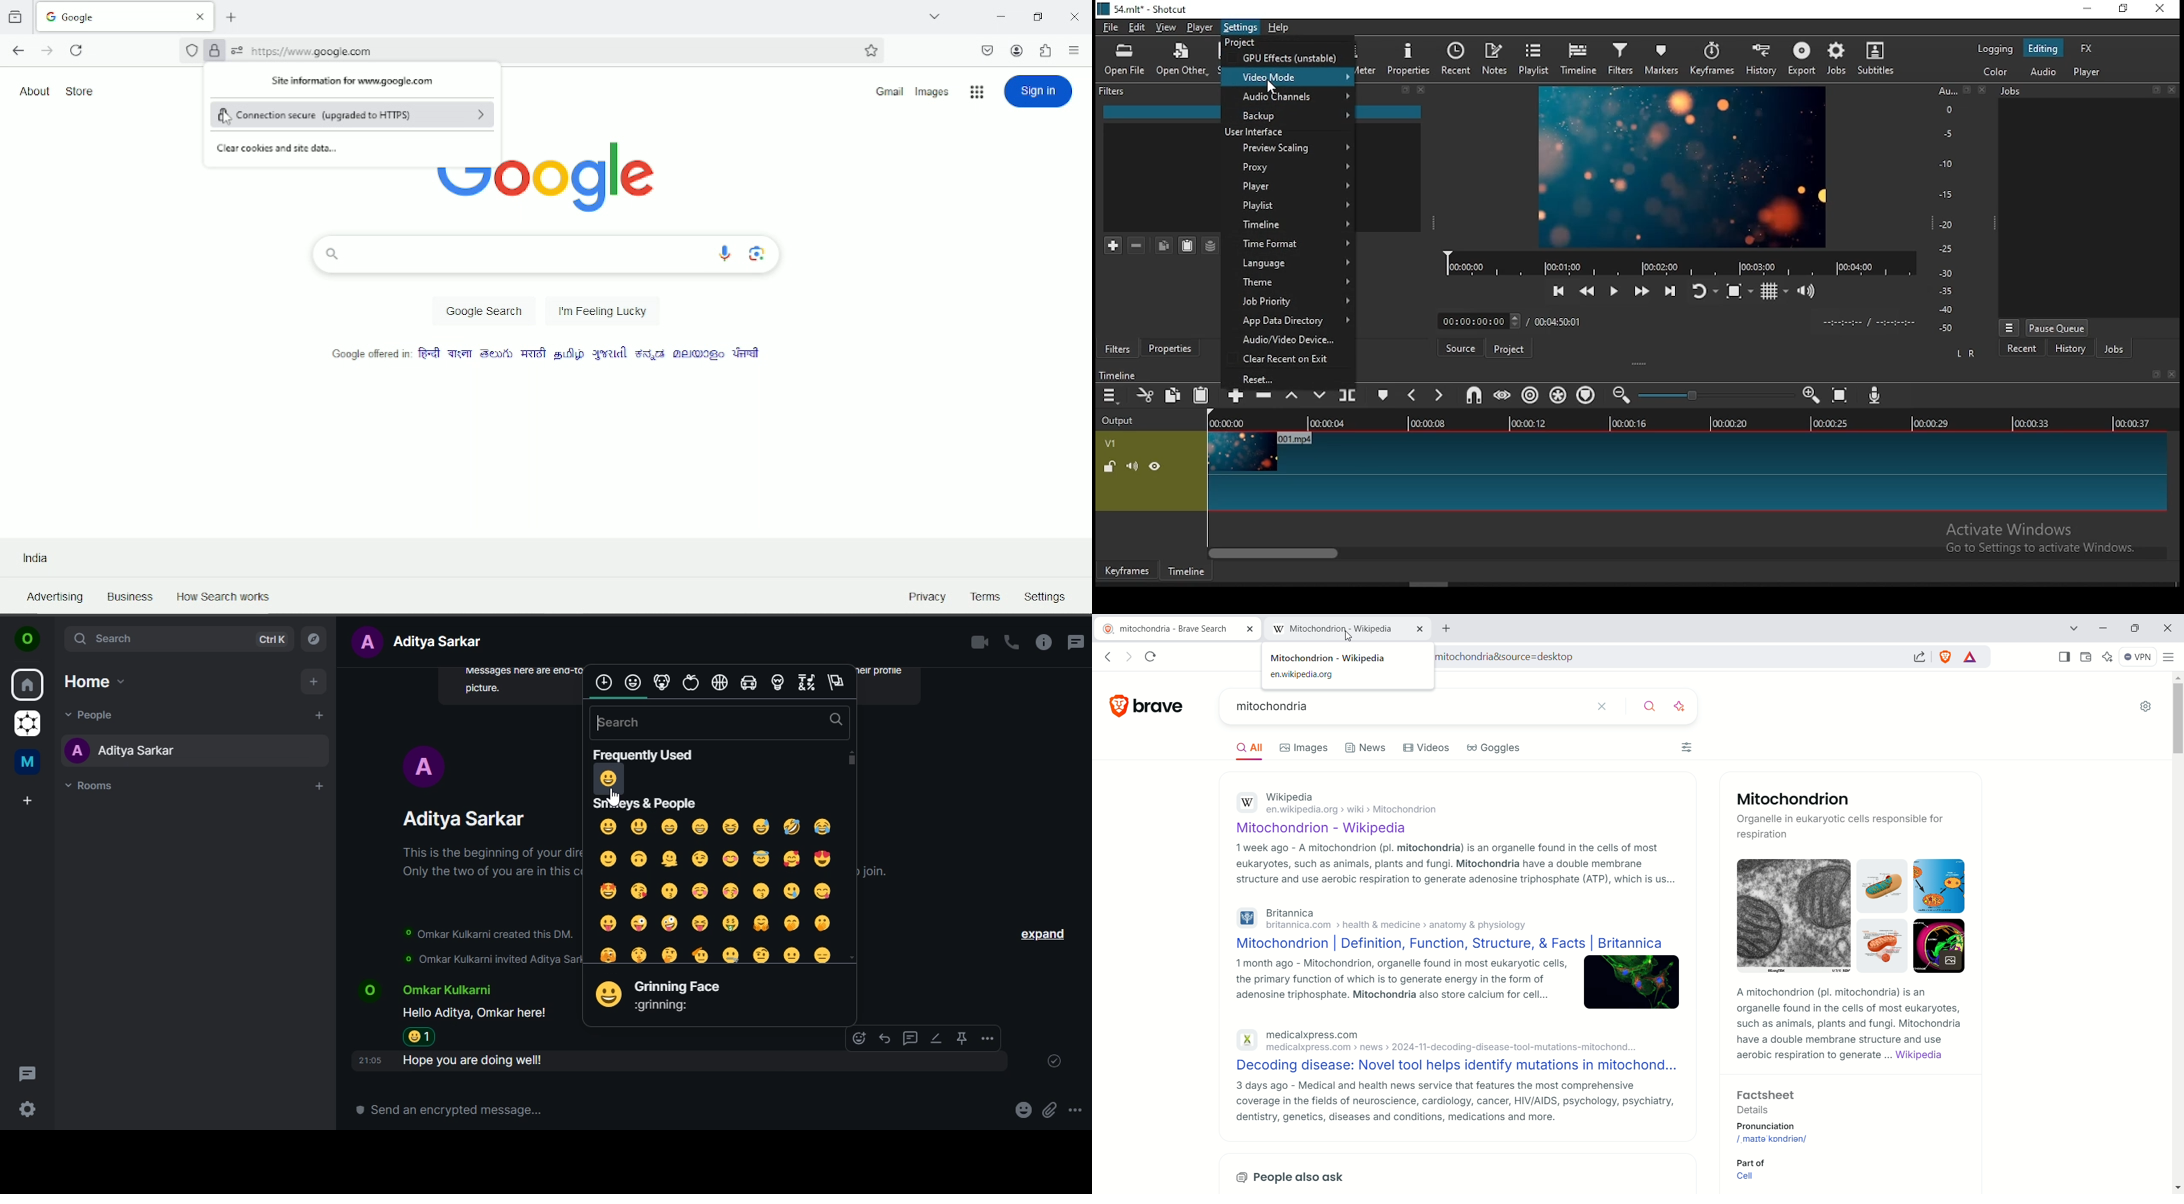  What do you see at coordinates (1405, 90) in the screenshot?
I see `restore` at bounding box center [1405, 90].